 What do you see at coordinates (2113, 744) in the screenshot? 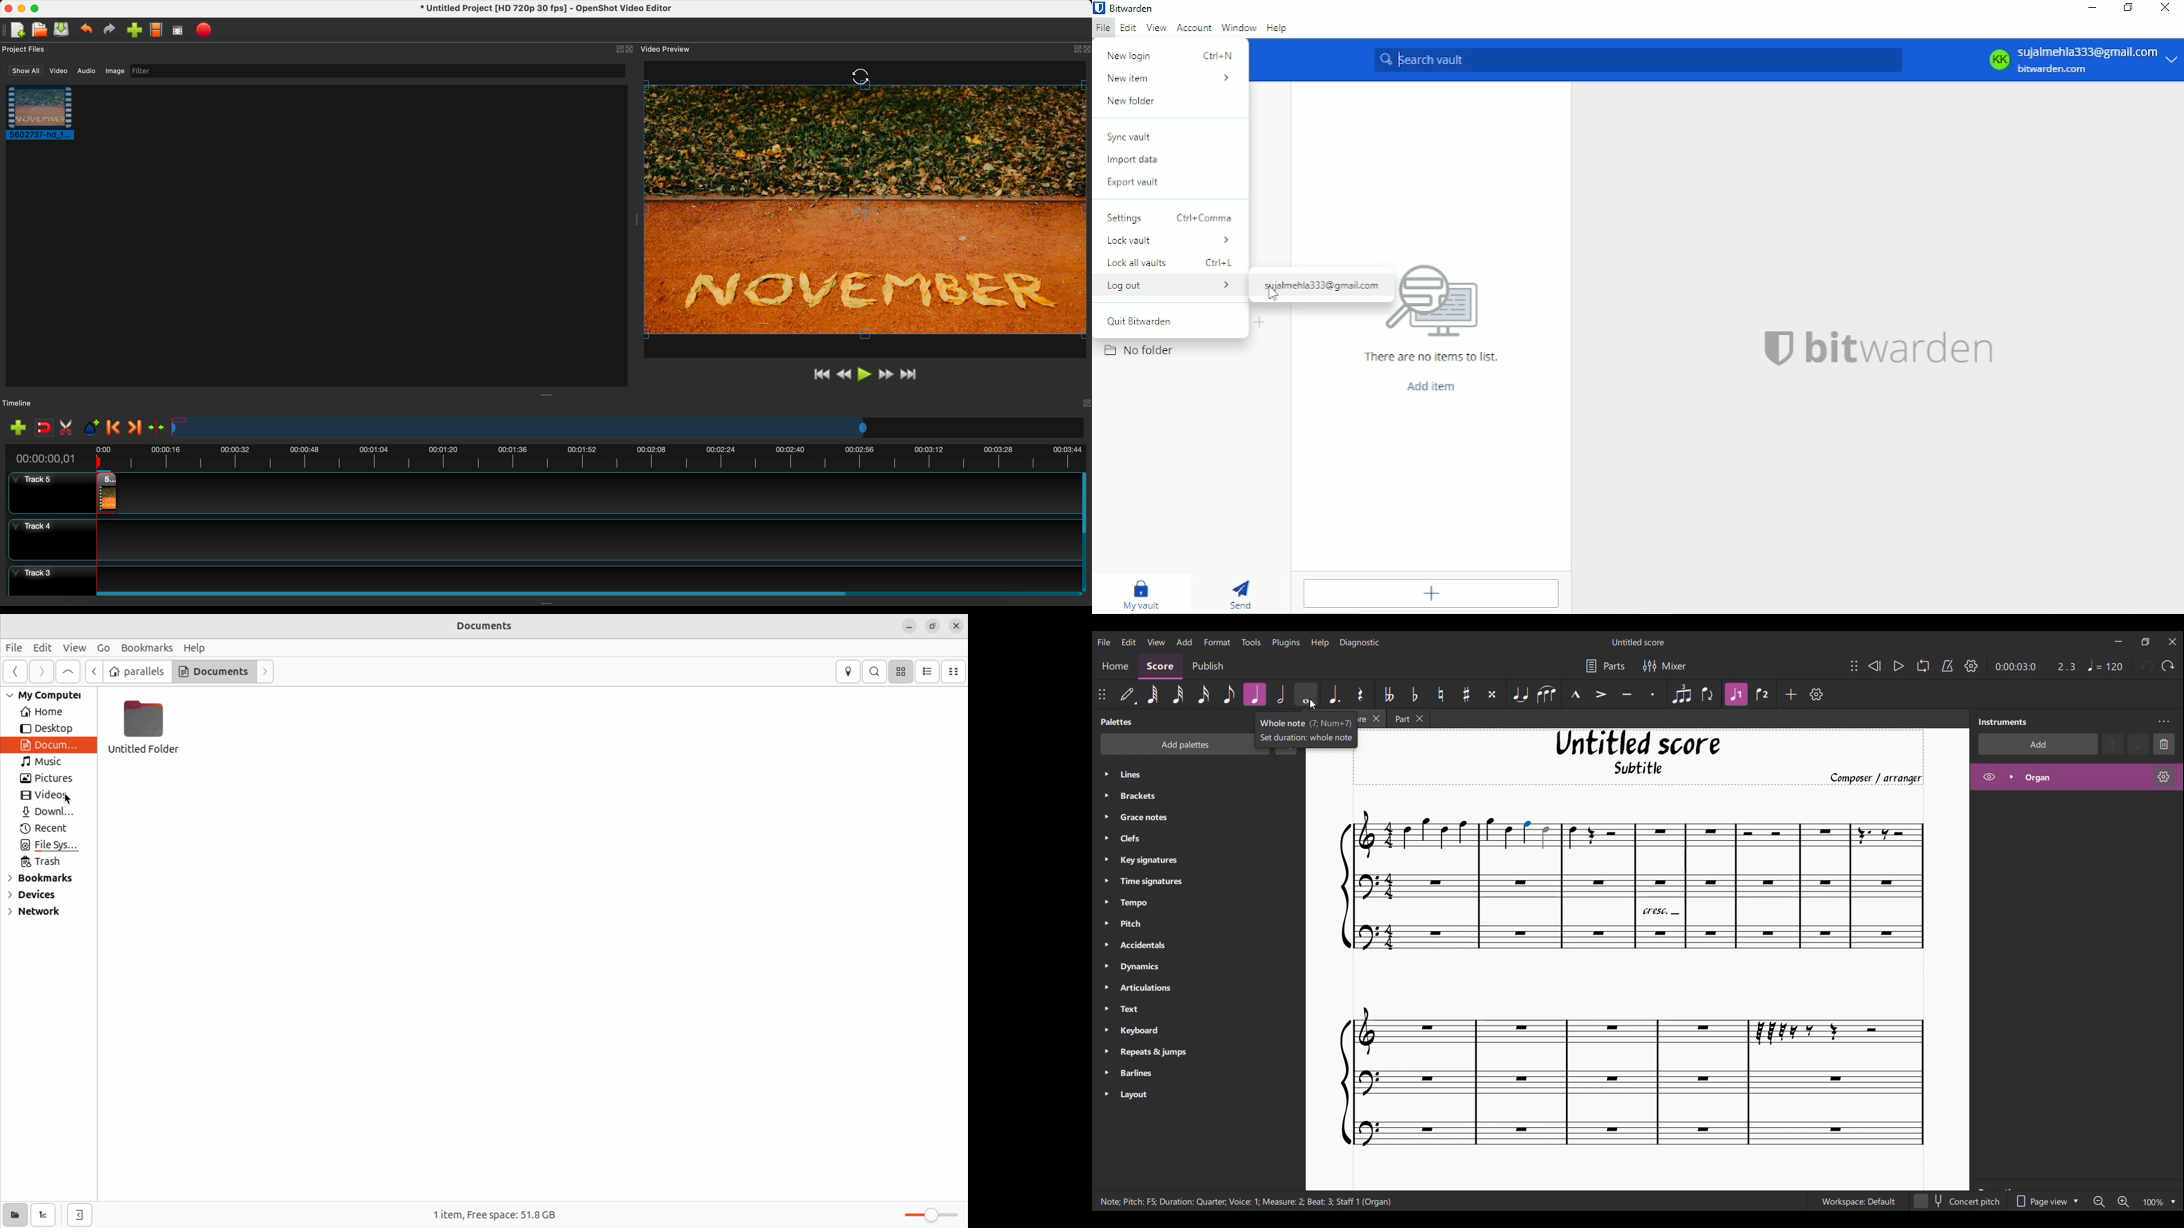
I see `Move selection up` at bounding box center [2113, 744].